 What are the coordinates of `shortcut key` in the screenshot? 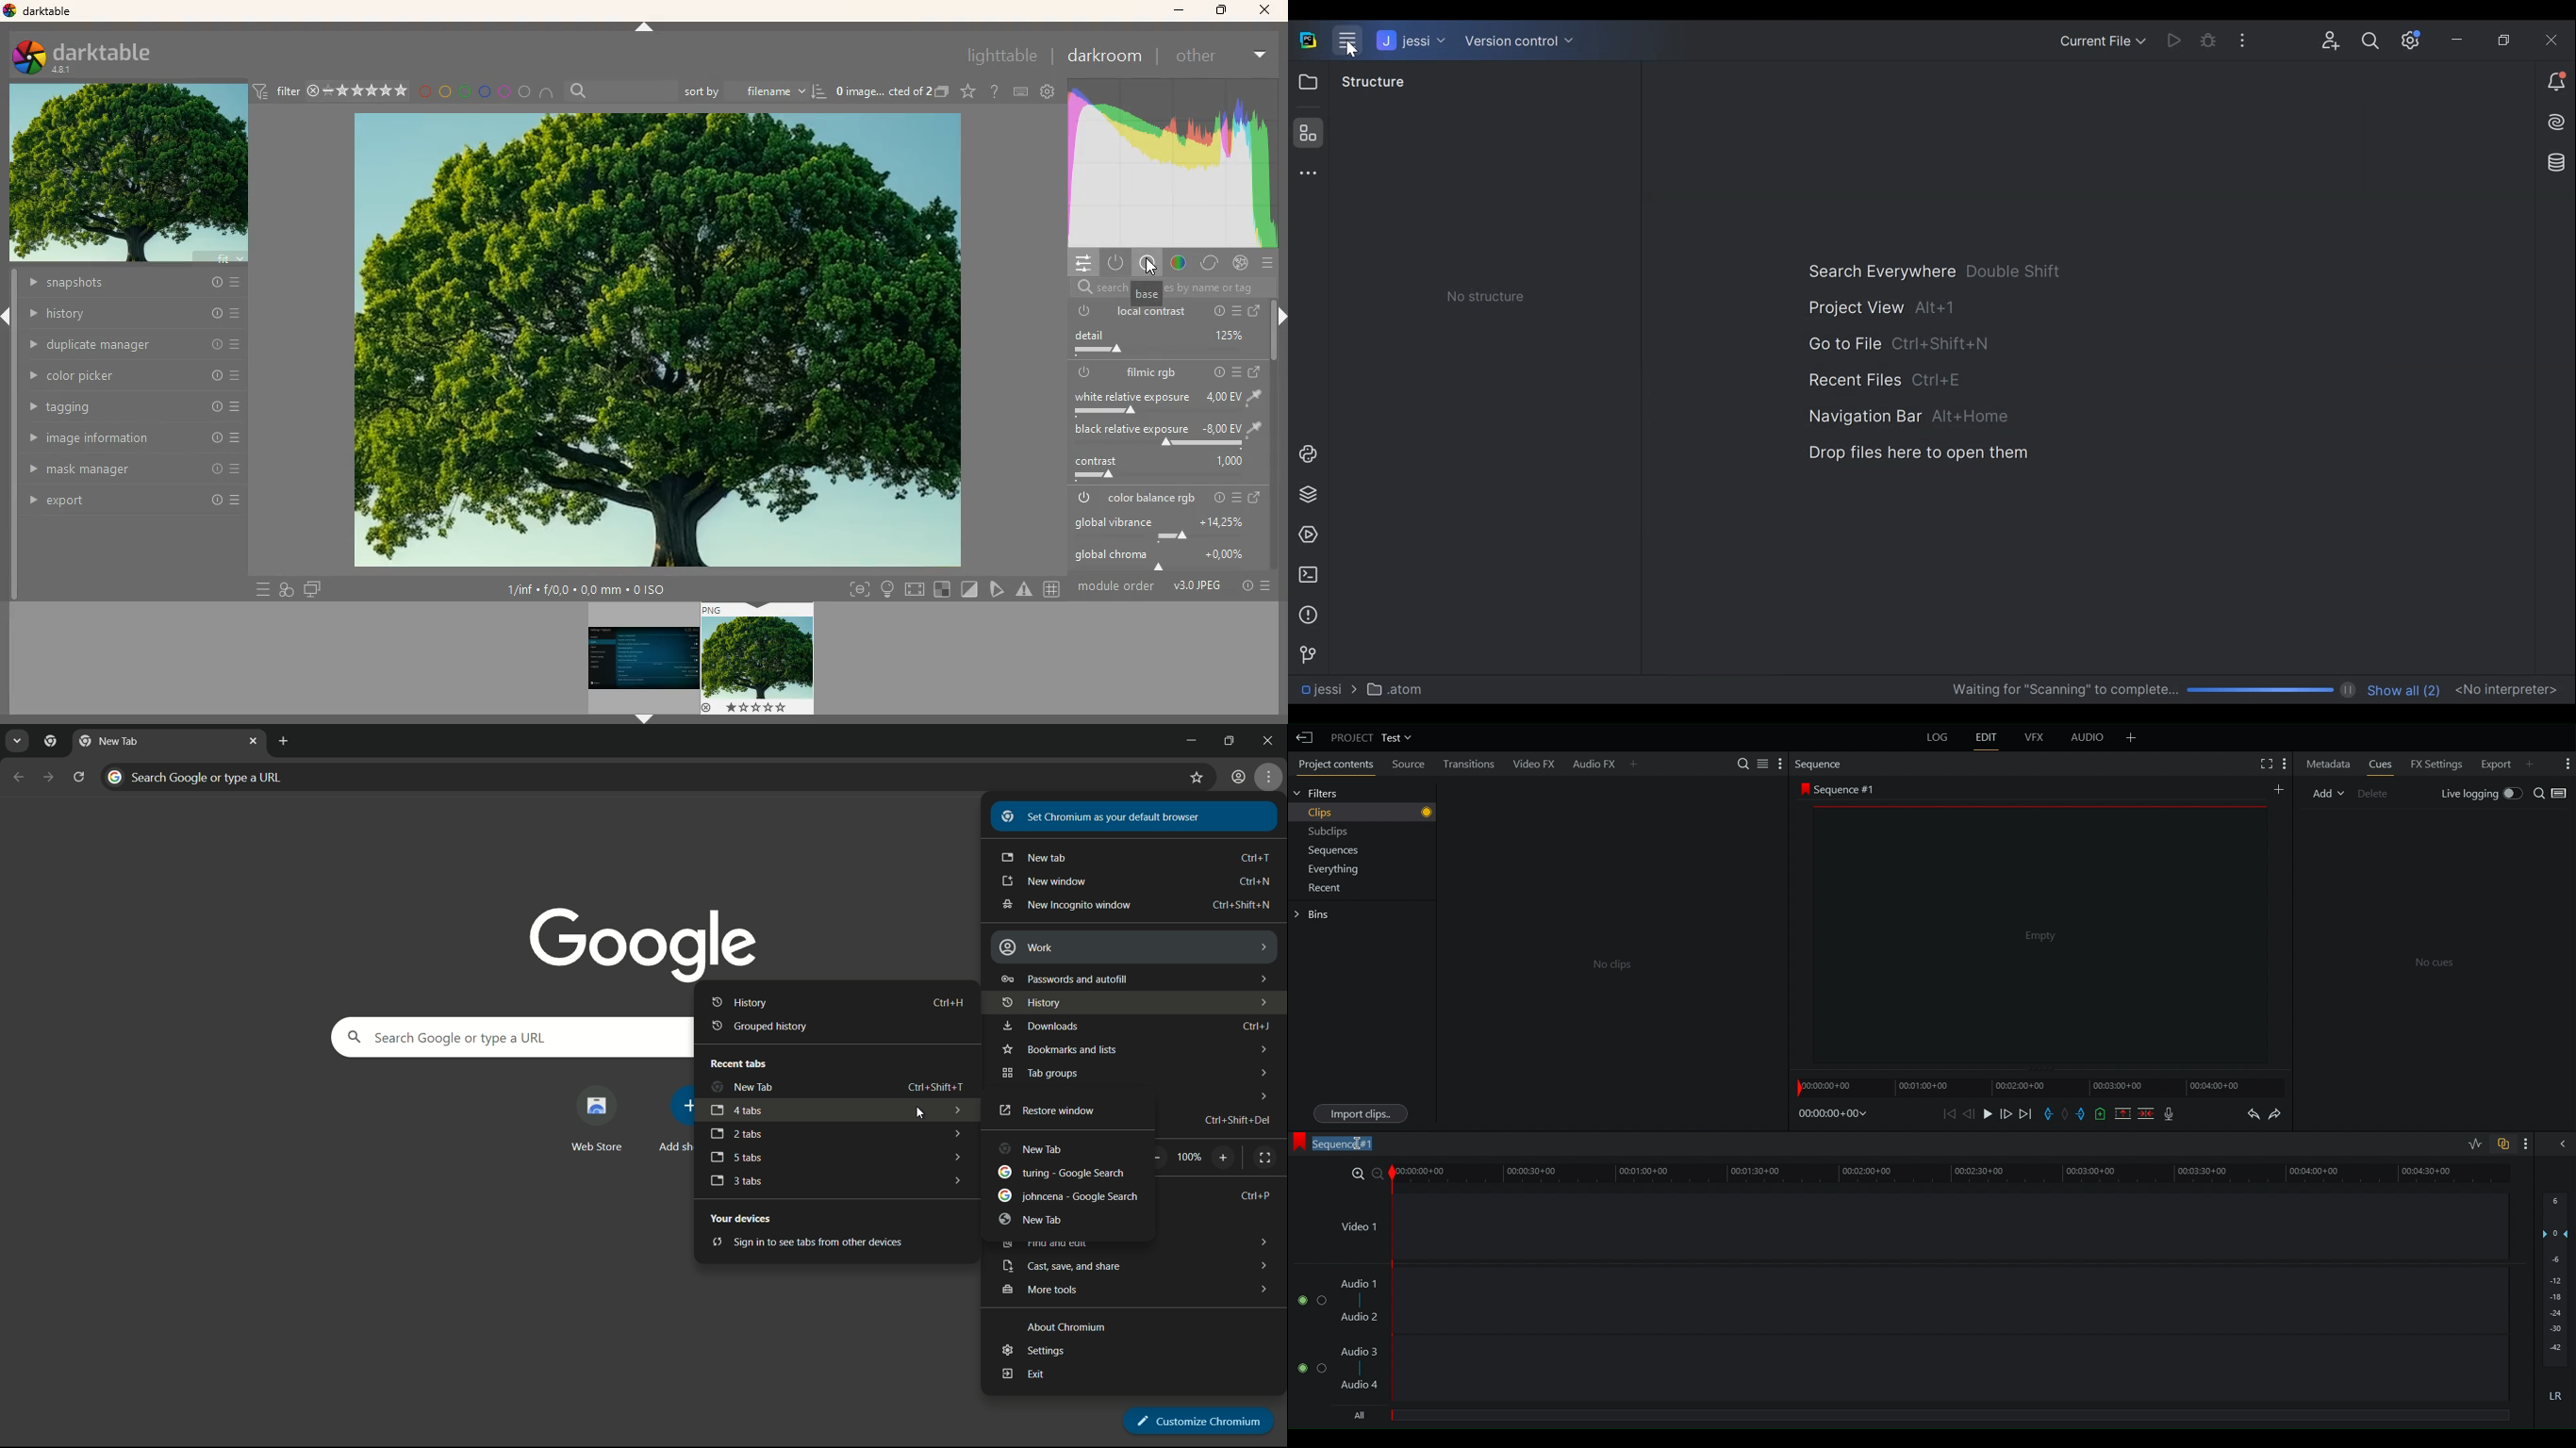 It's located at (1242, 904).